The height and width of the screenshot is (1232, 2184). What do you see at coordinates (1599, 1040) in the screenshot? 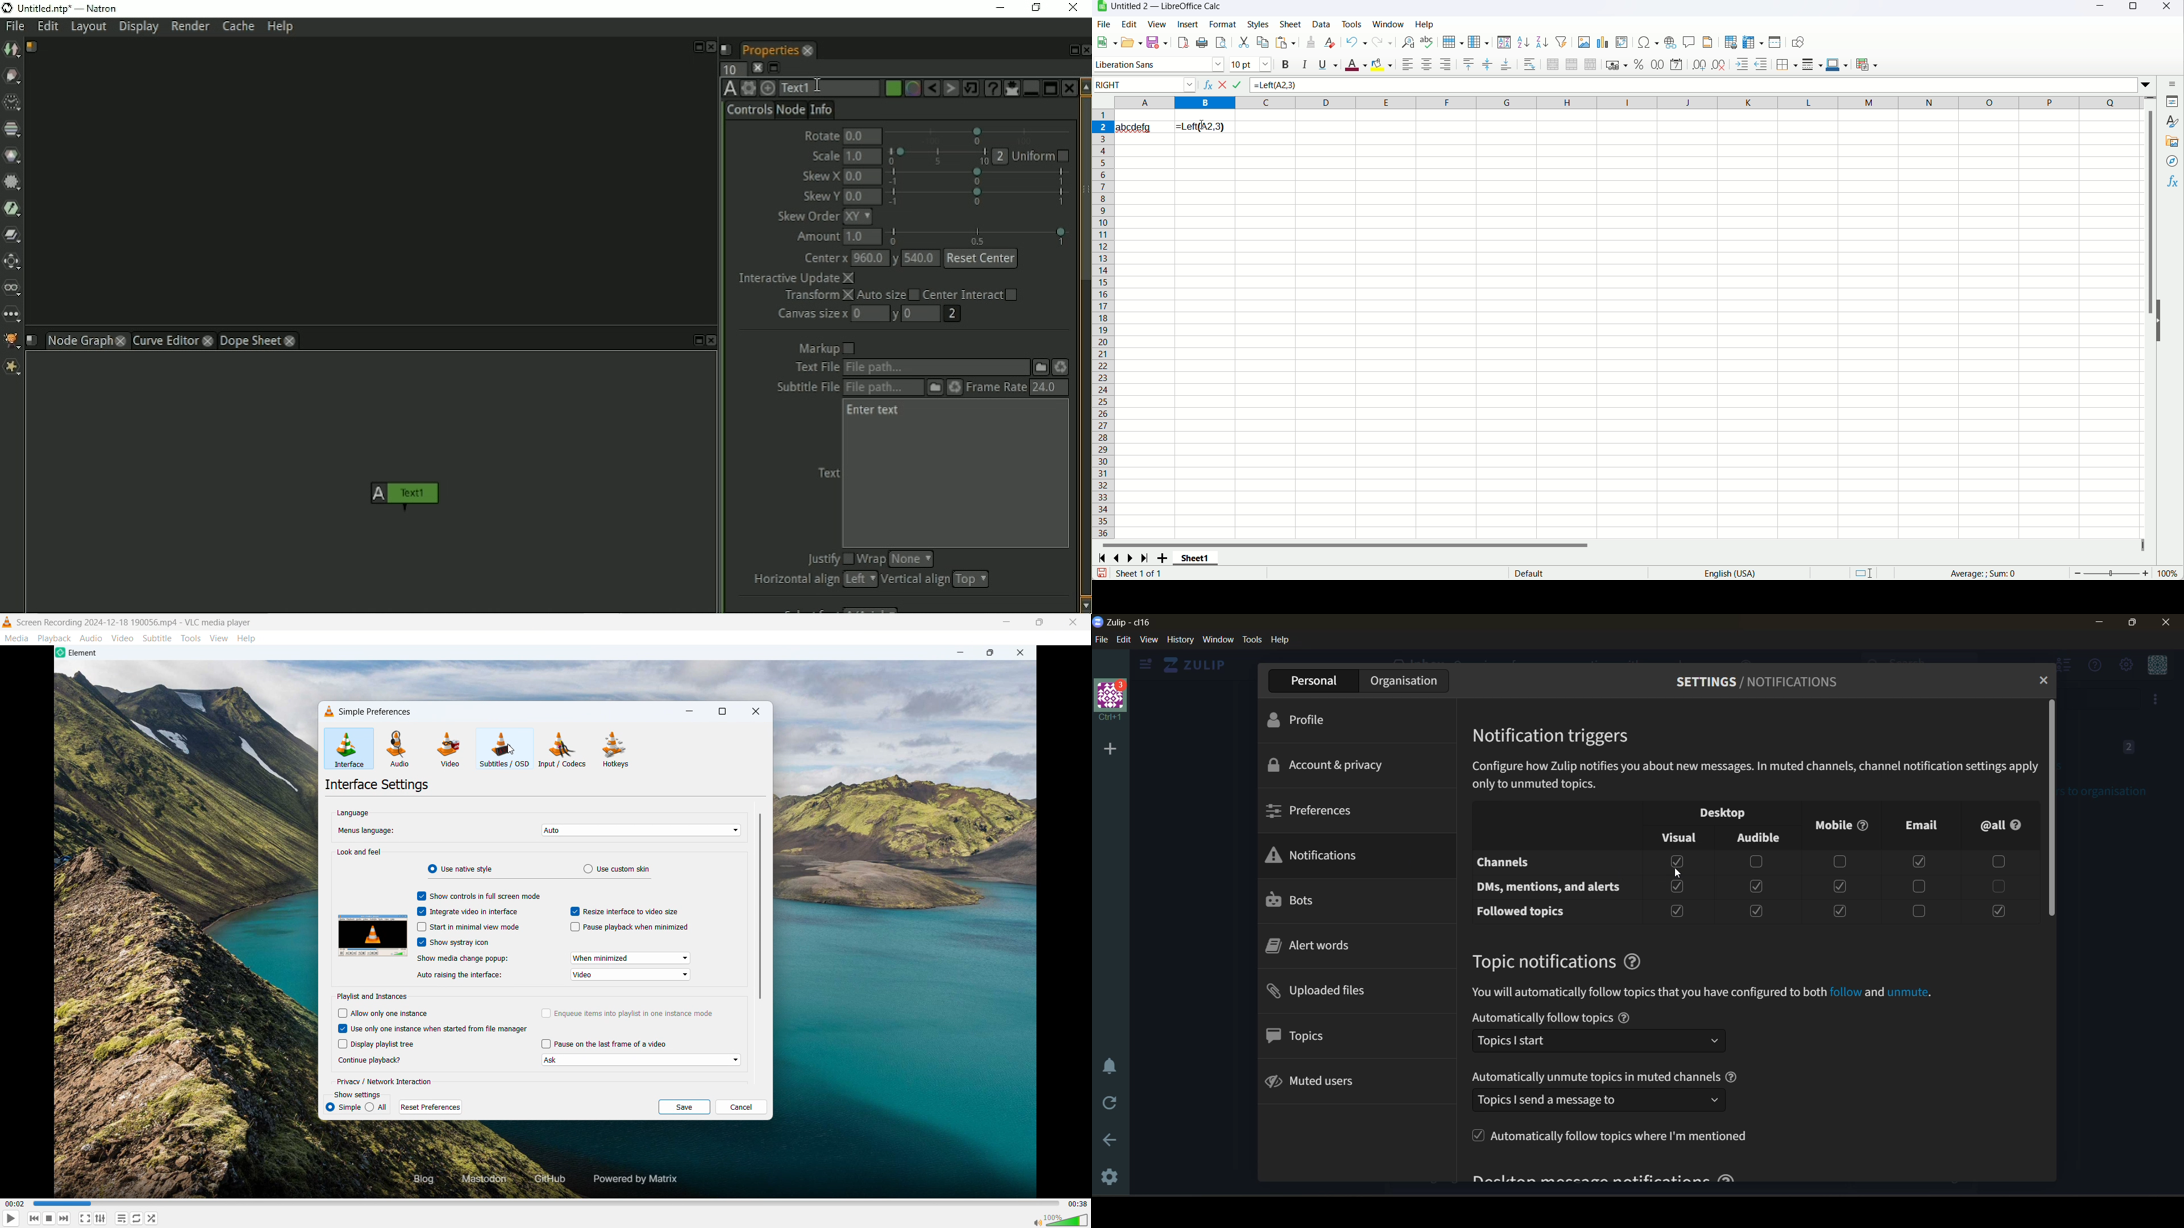
I see `select follow topic` at bounding box center [1599, 1040].